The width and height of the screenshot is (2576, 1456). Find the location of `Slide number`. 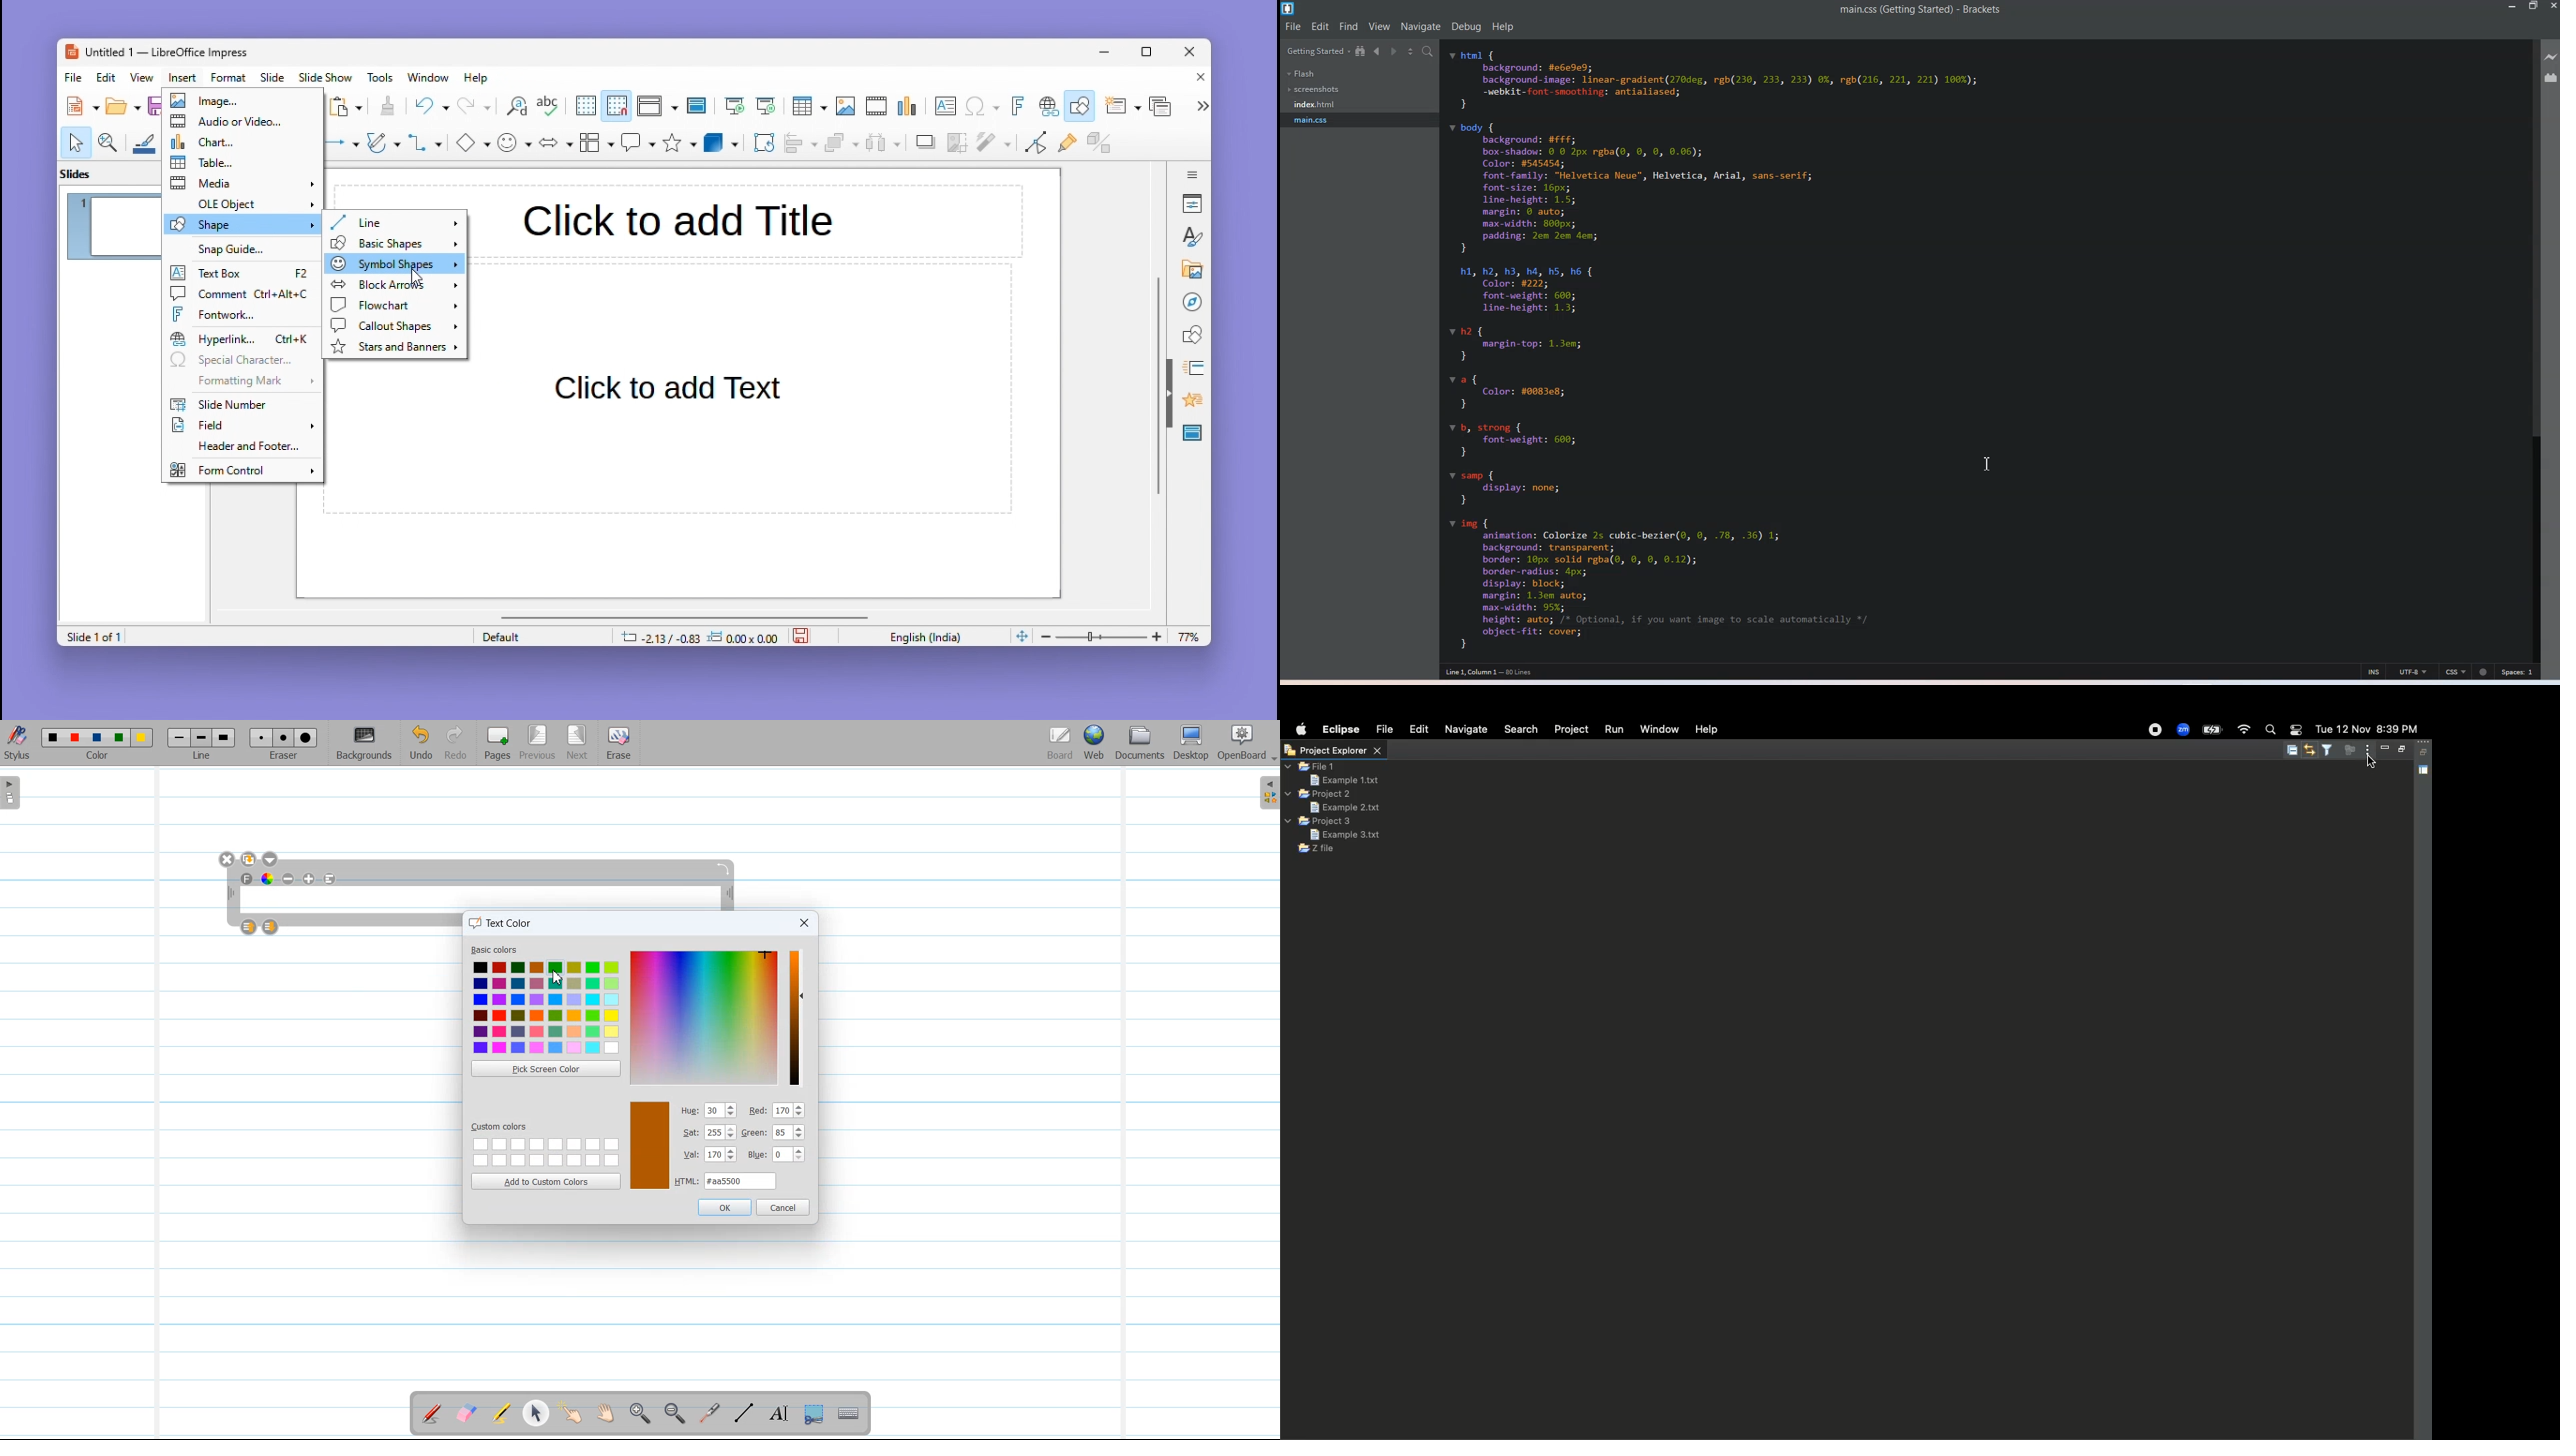

Slide number is located at coordinates (234, 405).